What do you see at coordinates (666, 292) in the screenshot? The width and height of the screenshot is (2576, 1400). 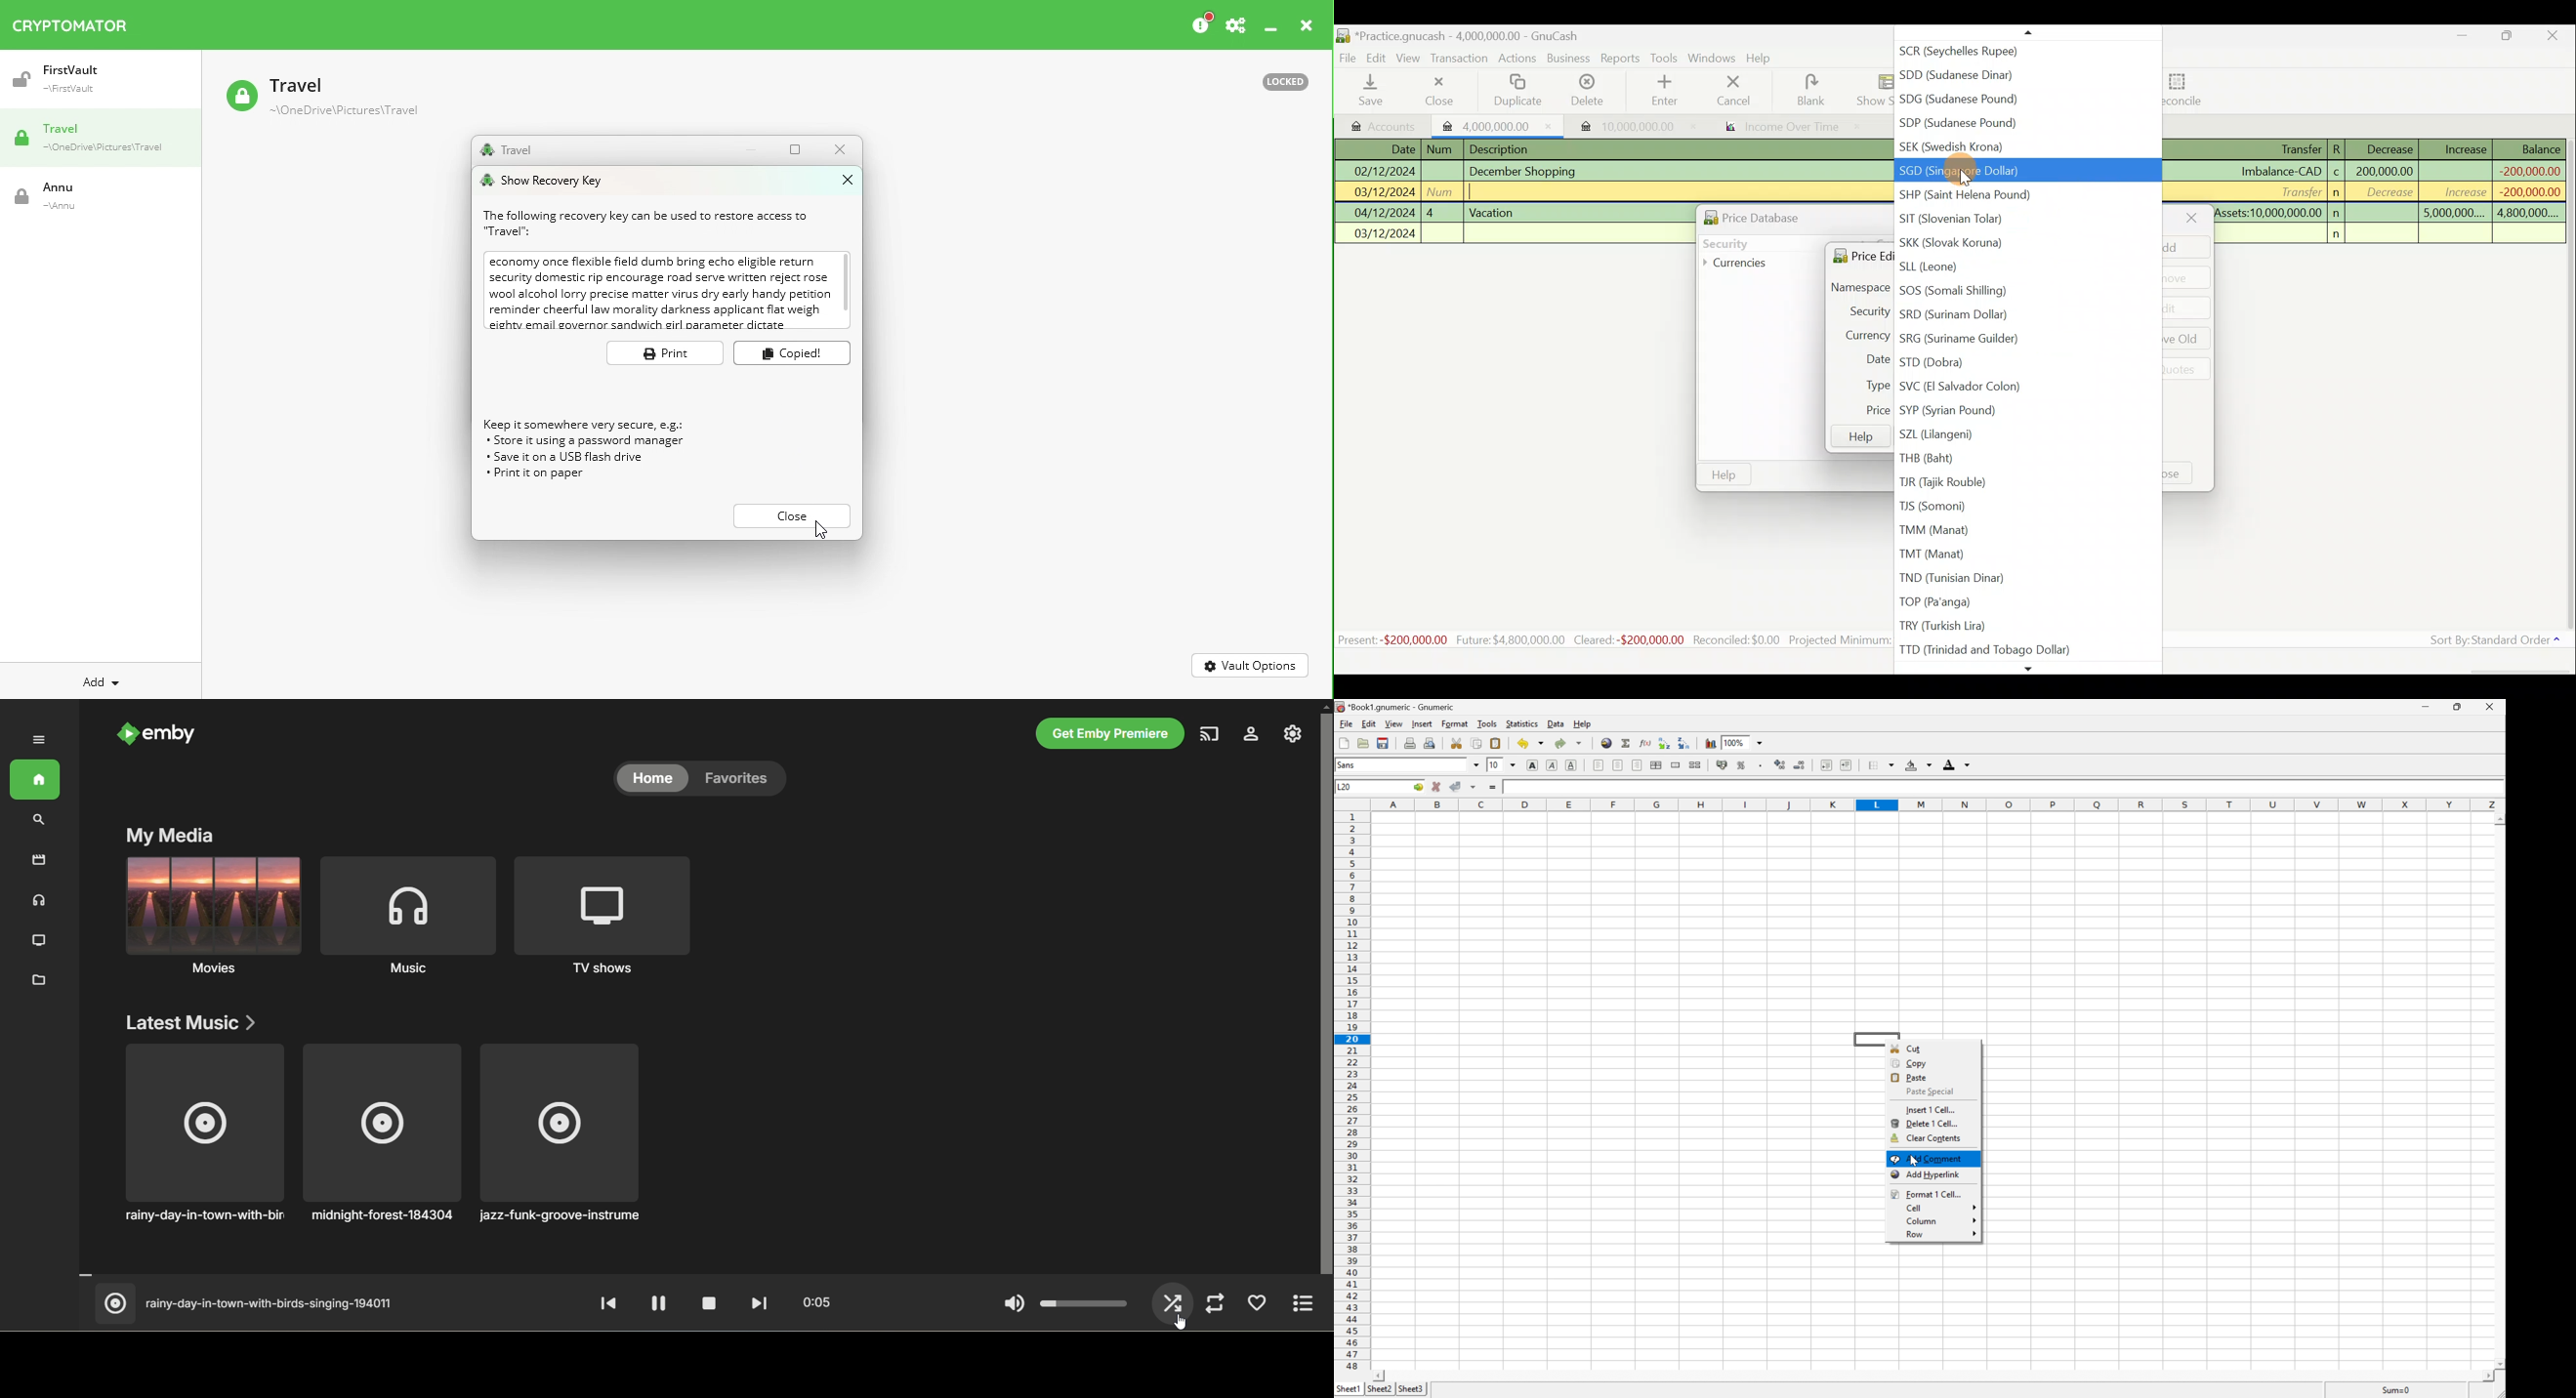 I see `Recovery key box` at bounding box center [666, 292].